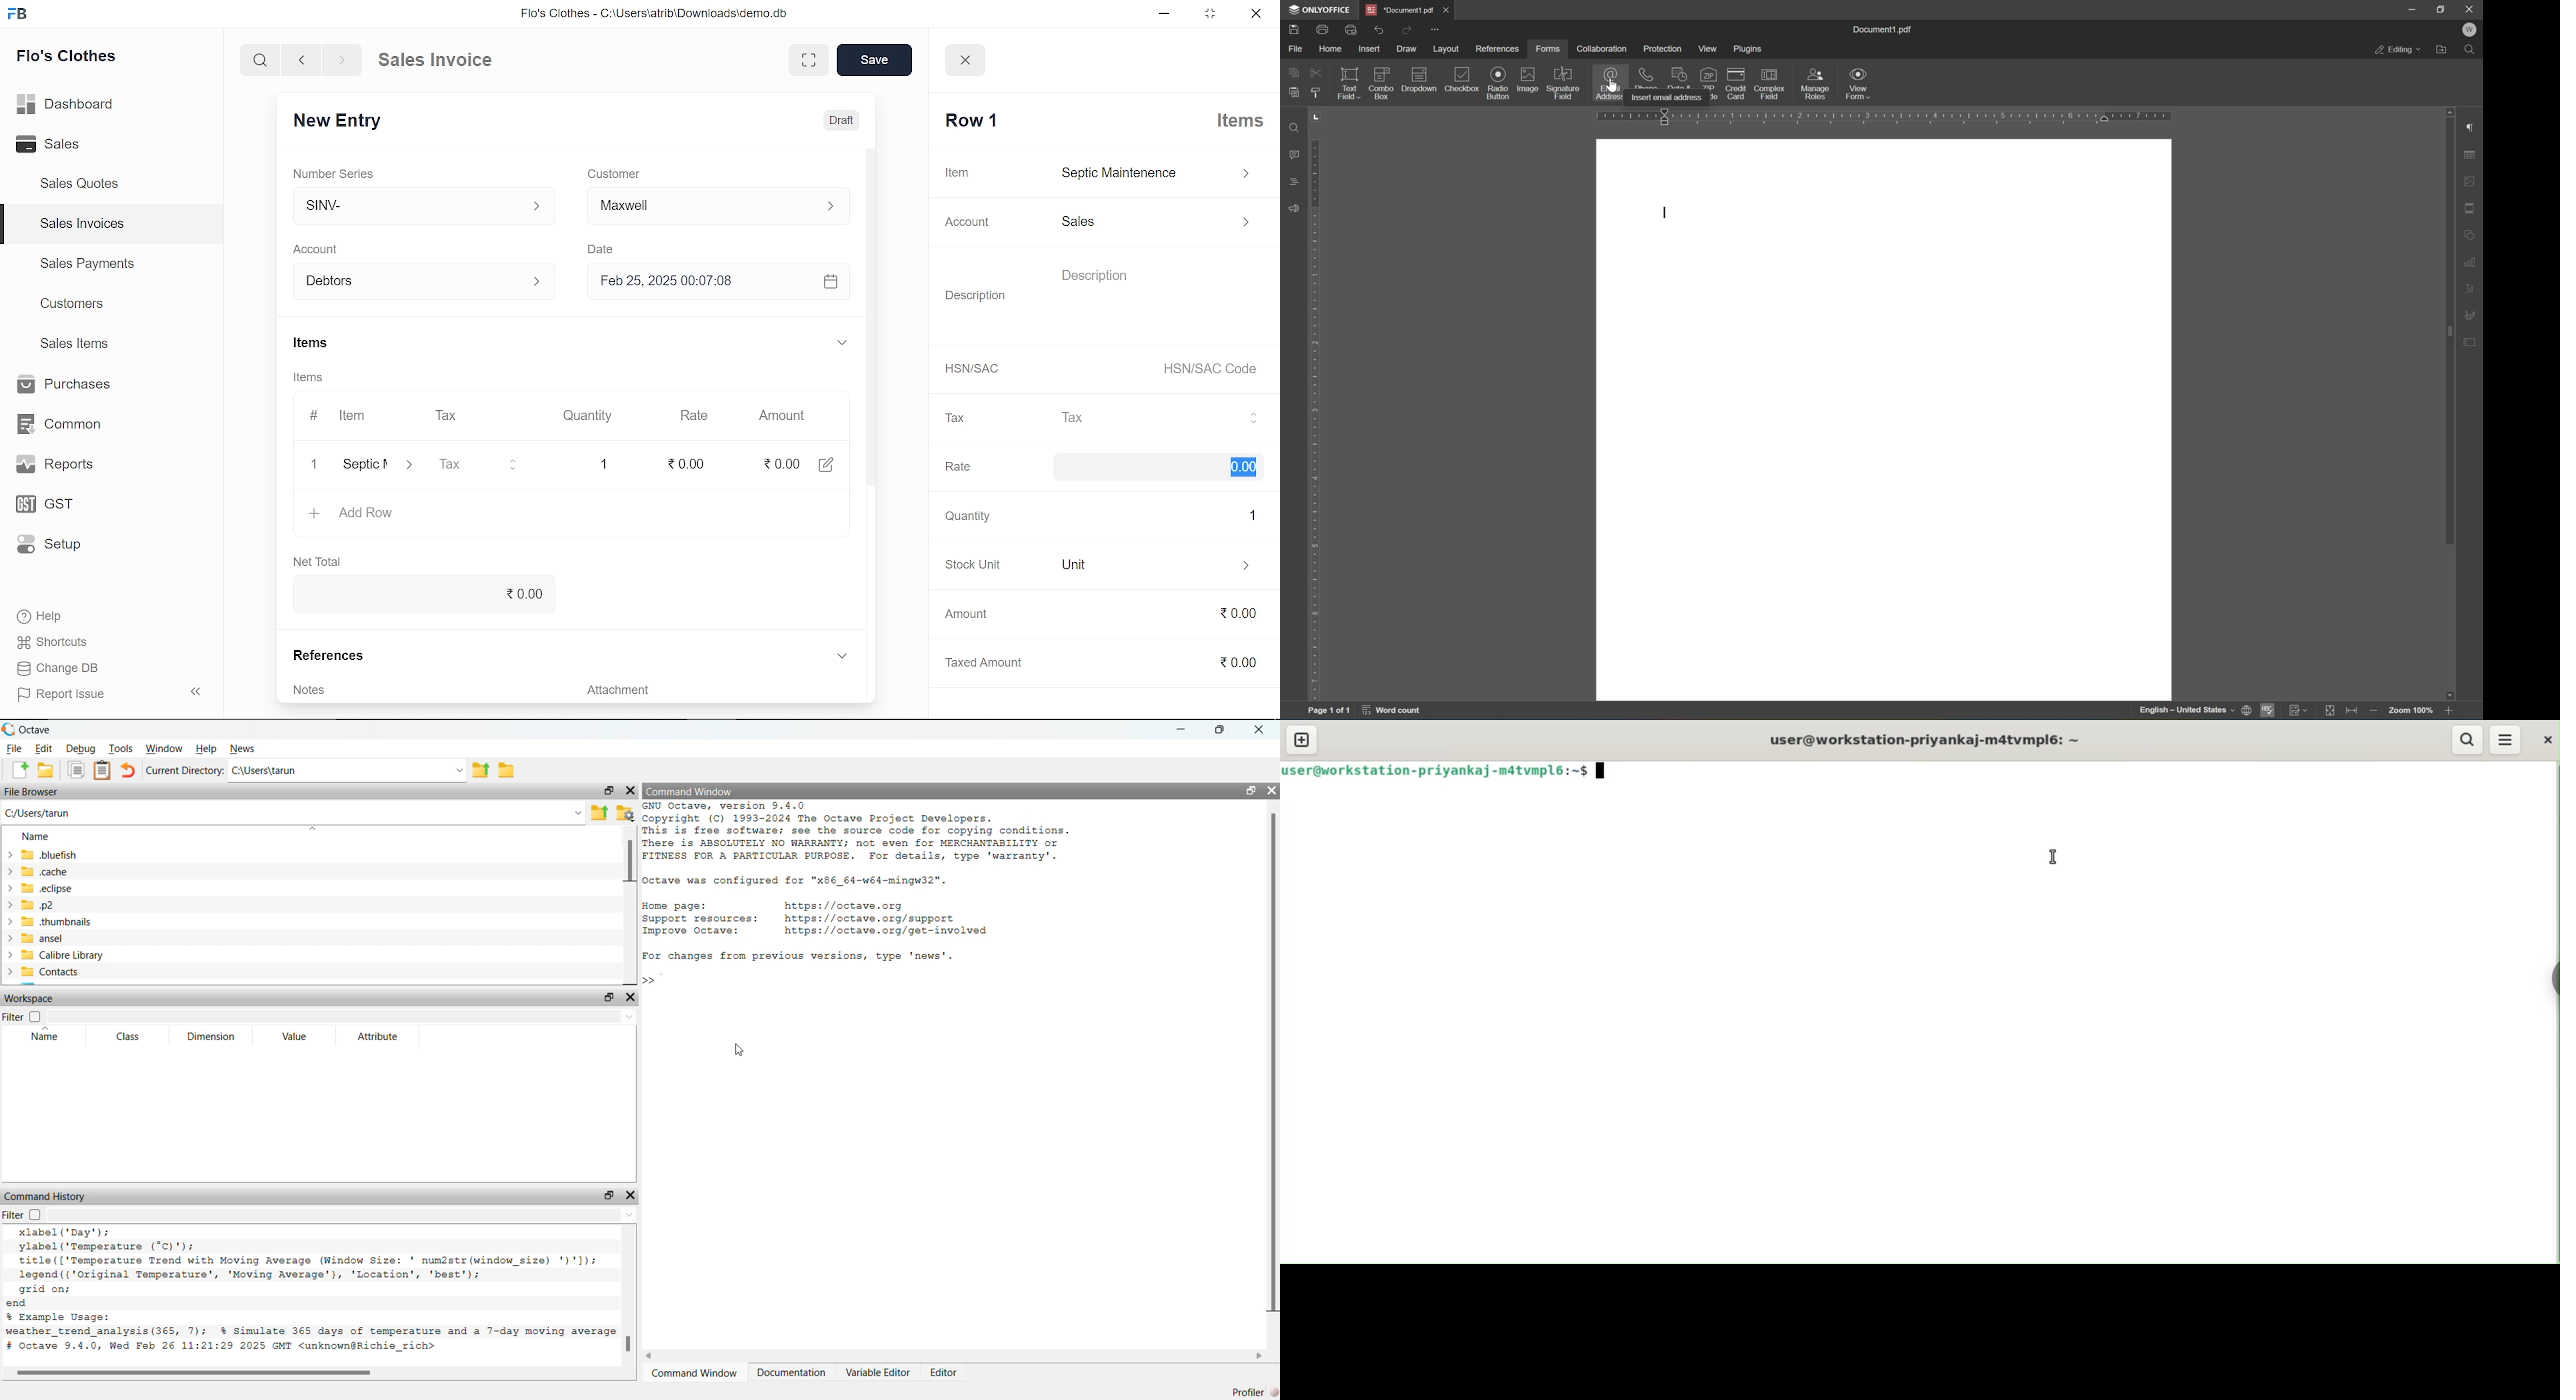  I want to click on Octave, so click(31, 729).